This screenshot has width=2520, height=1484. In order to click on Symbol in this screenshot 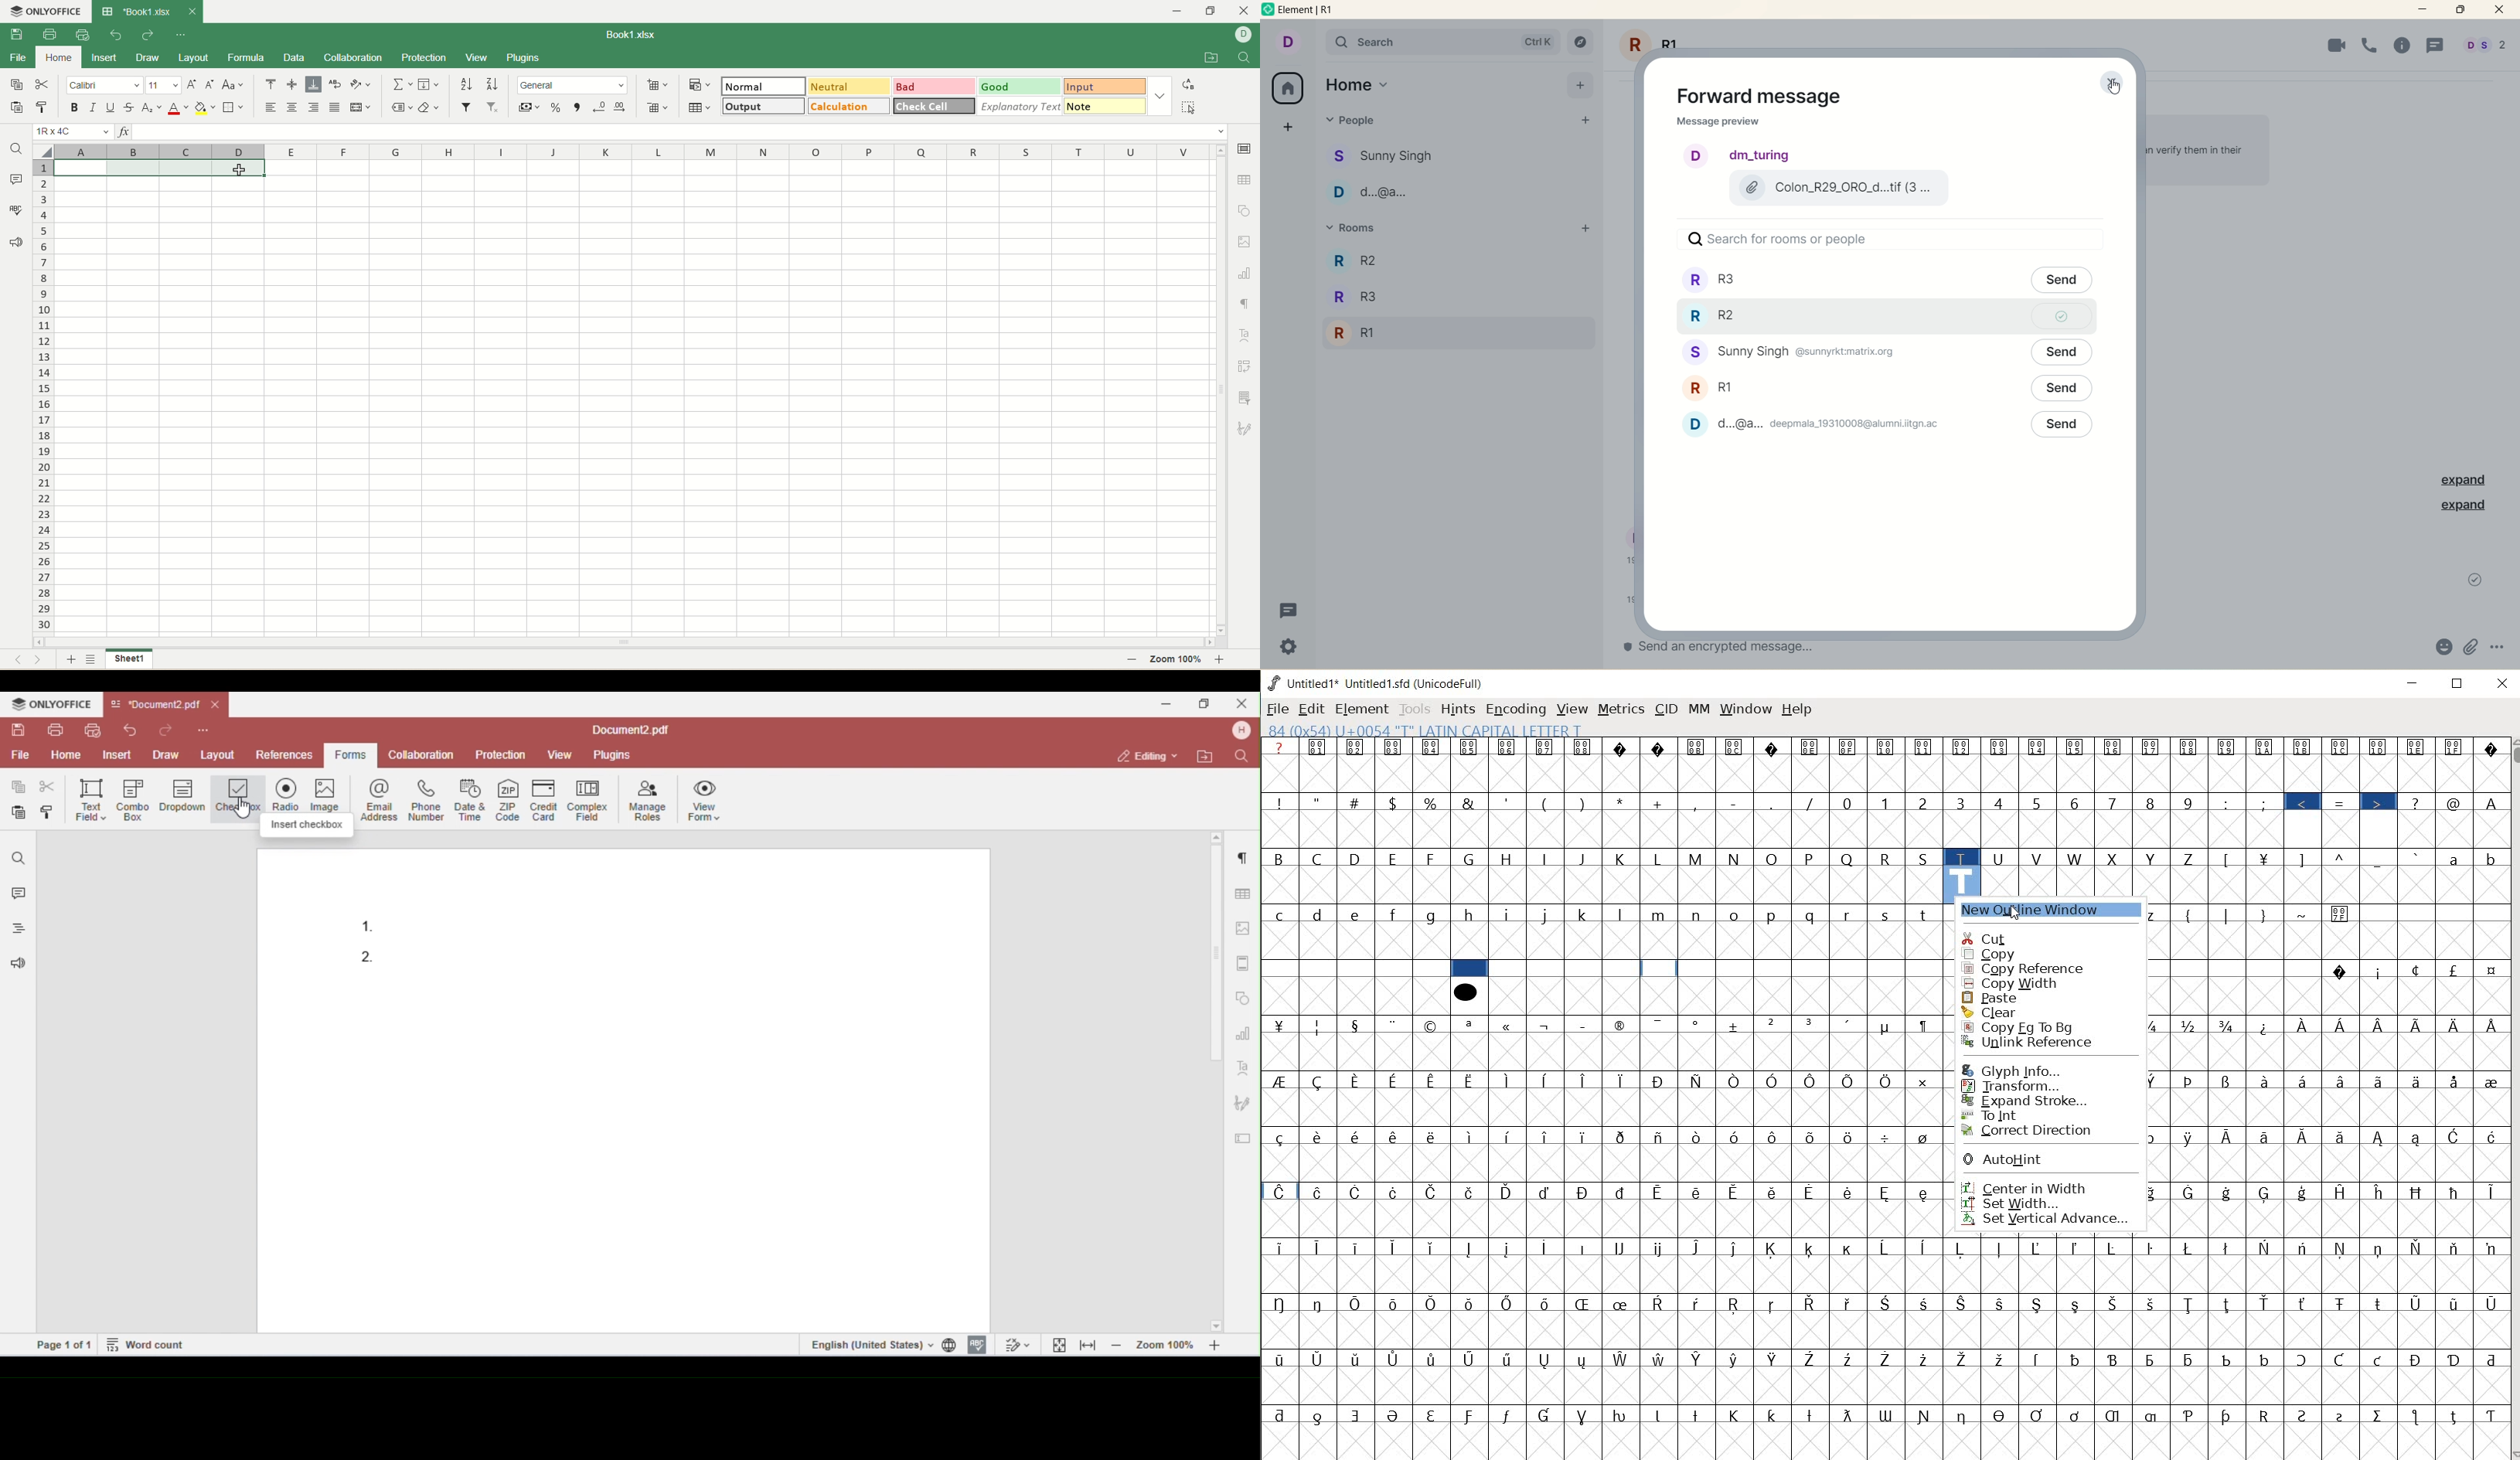, I will do `click(1623, 1024)`.